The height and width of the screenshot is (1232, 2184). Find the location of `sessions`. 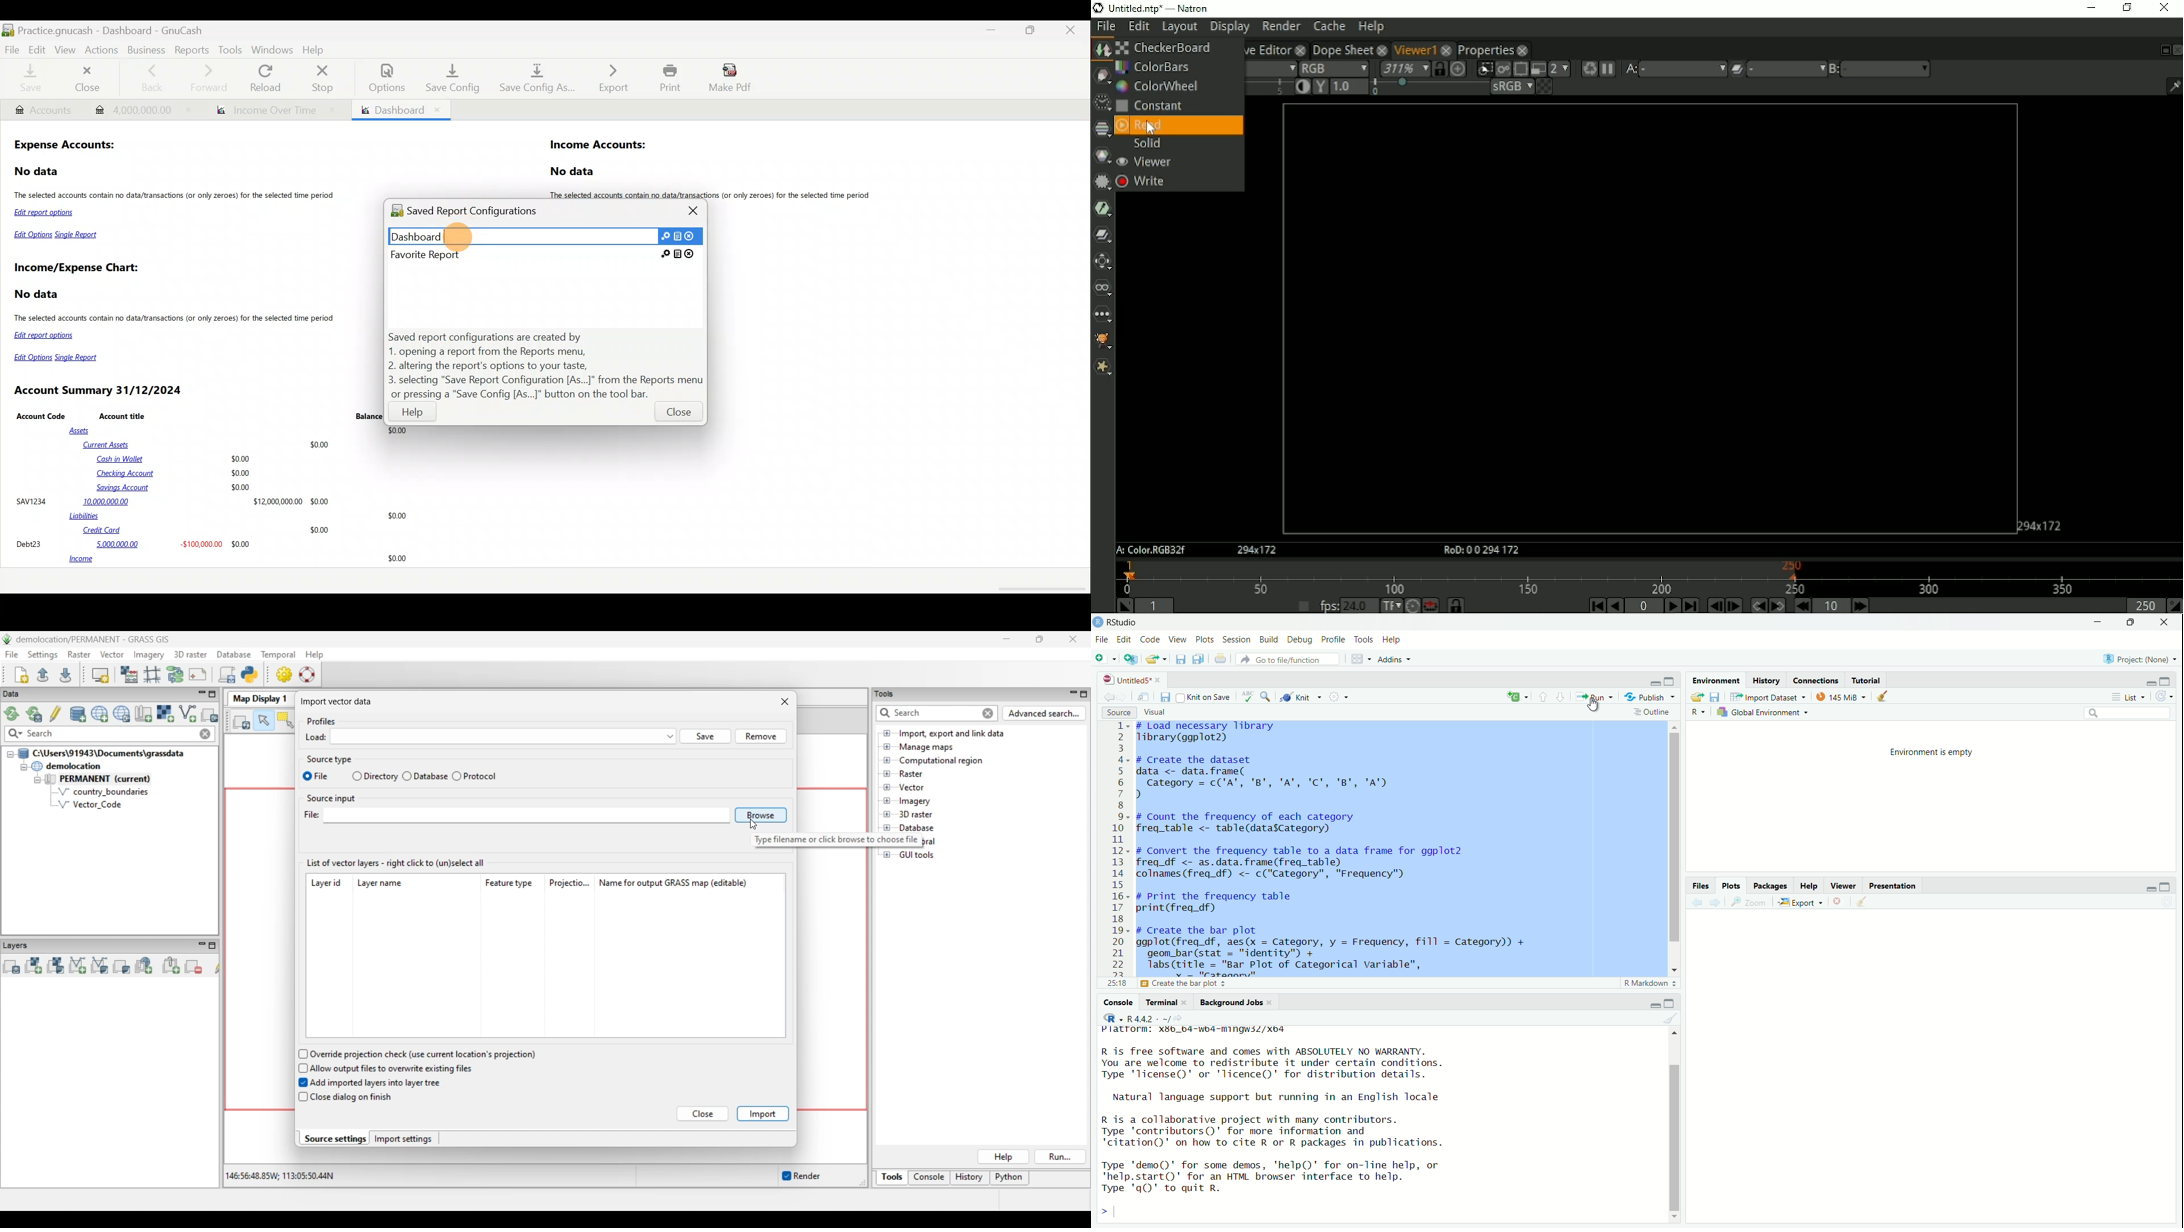

sessions is located at coordinates (1236, 640).